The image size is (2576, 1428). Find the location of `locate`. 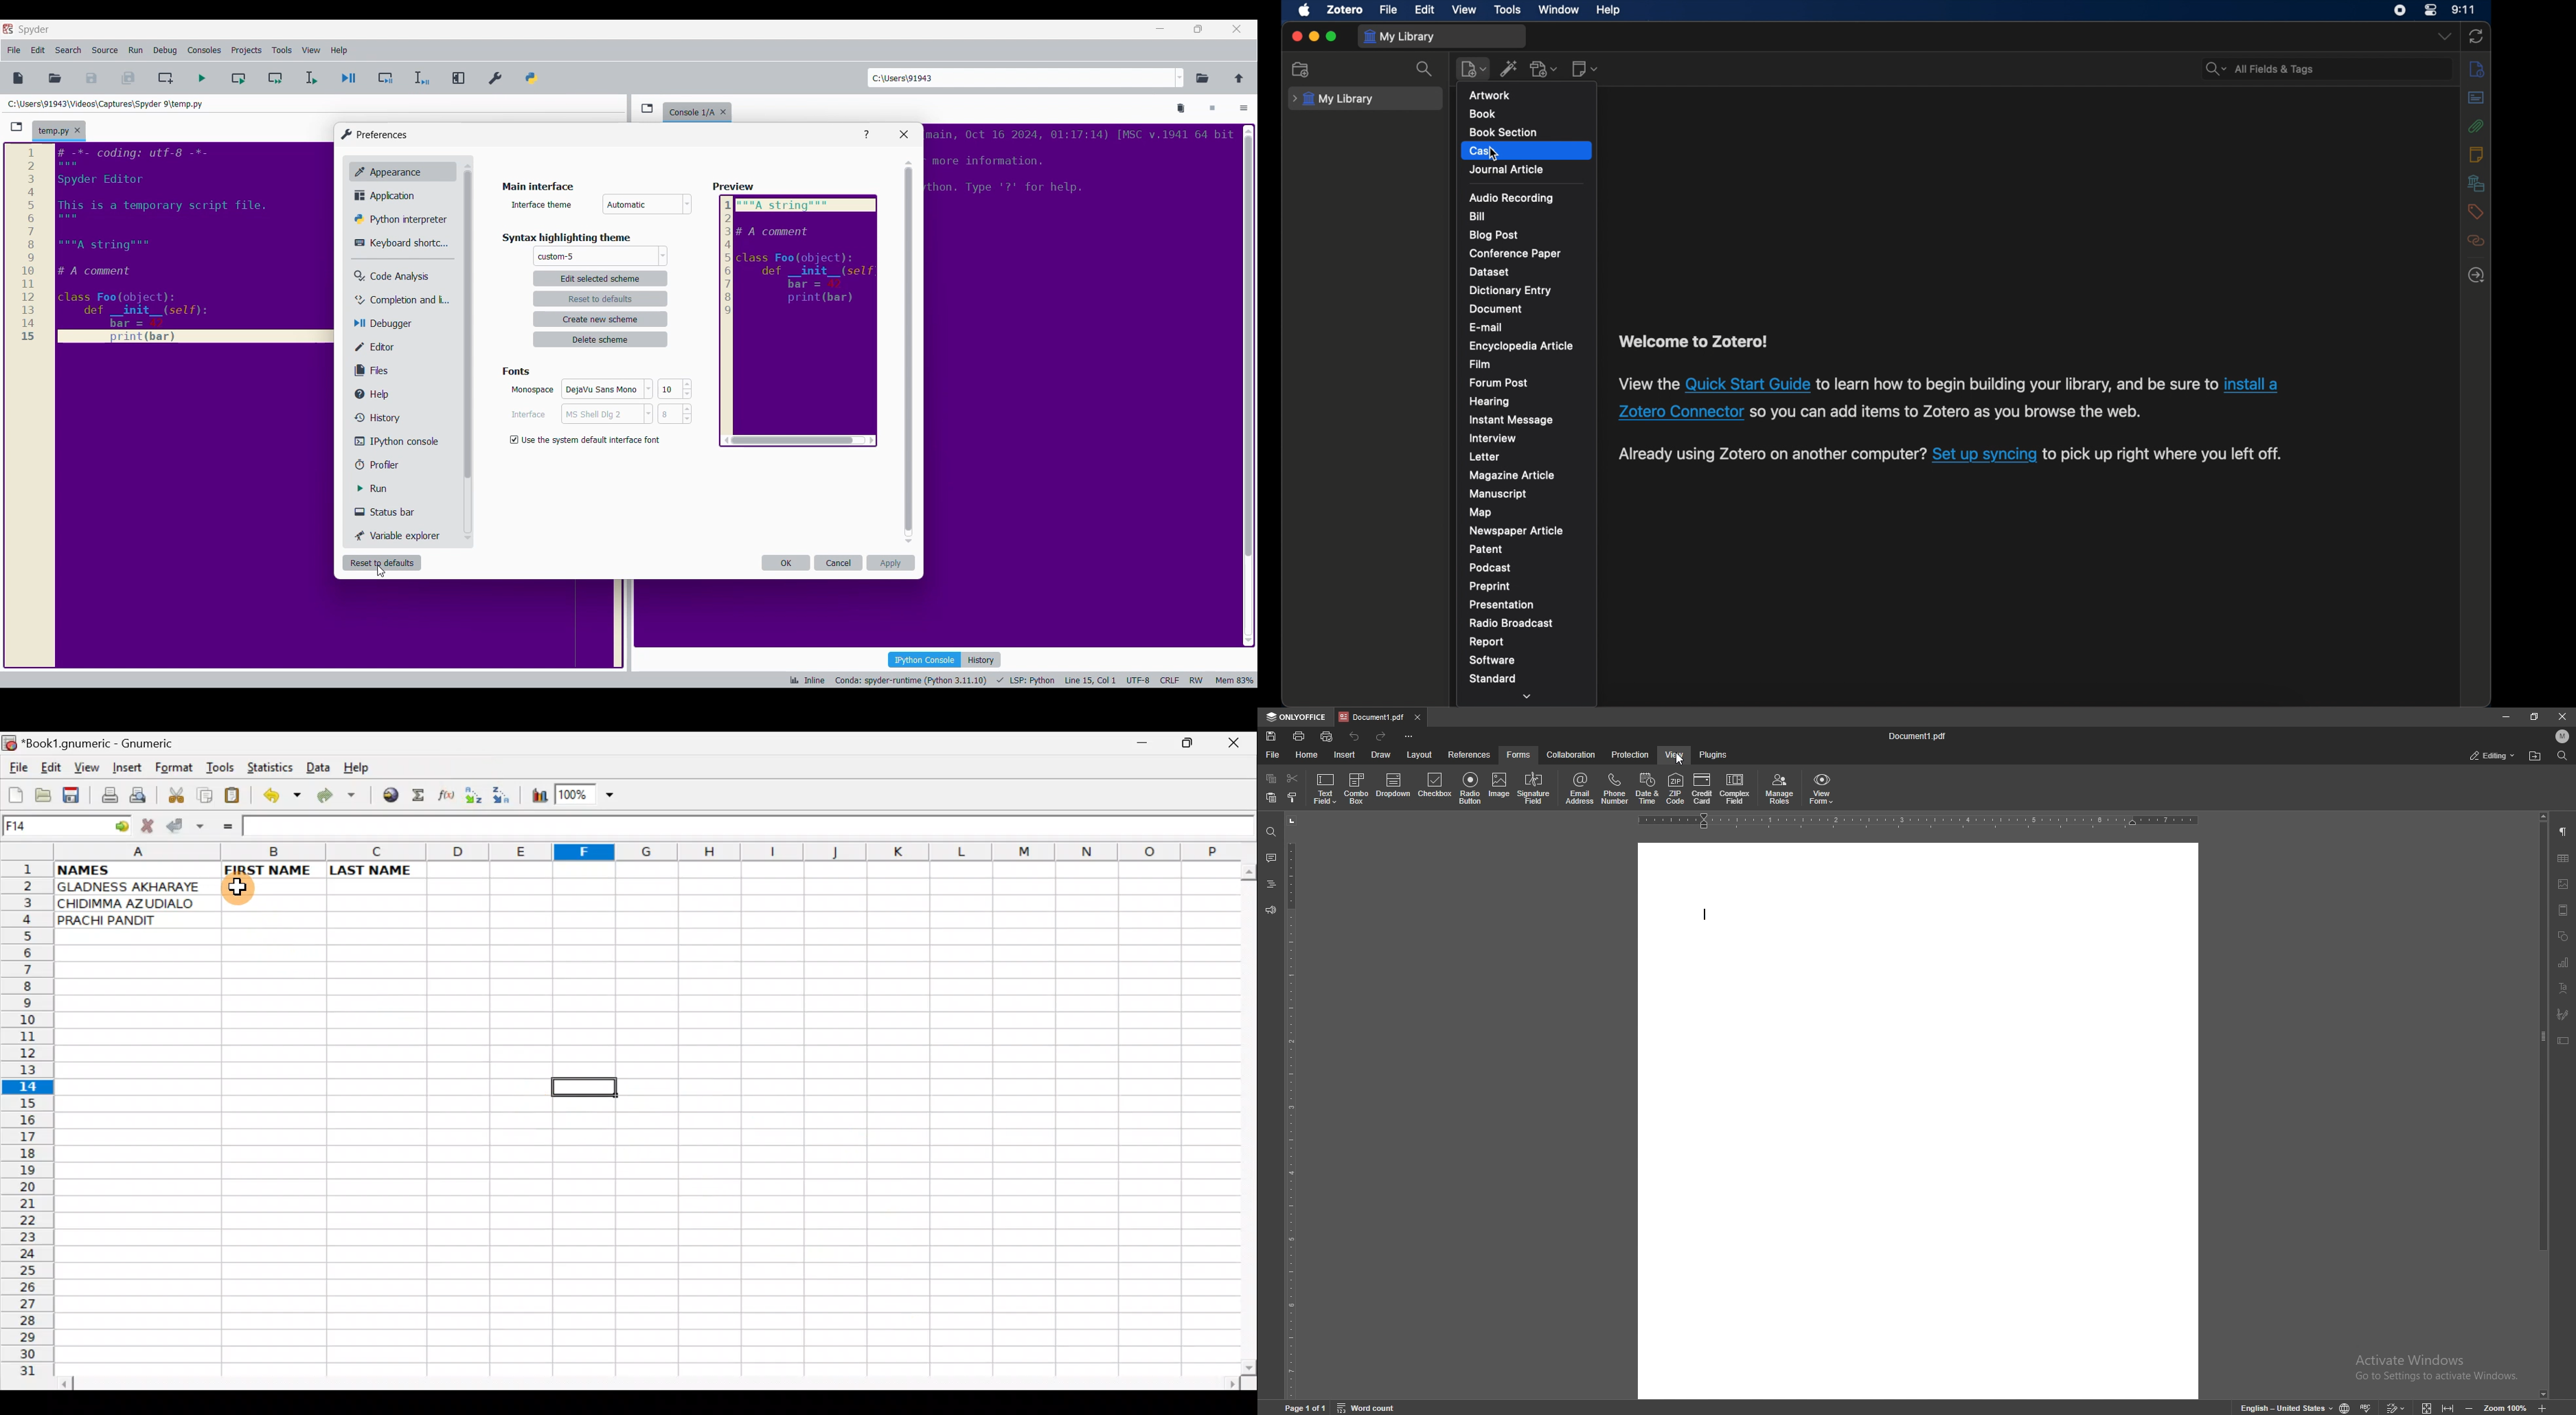

locate is located at coordinates (2476, 274).